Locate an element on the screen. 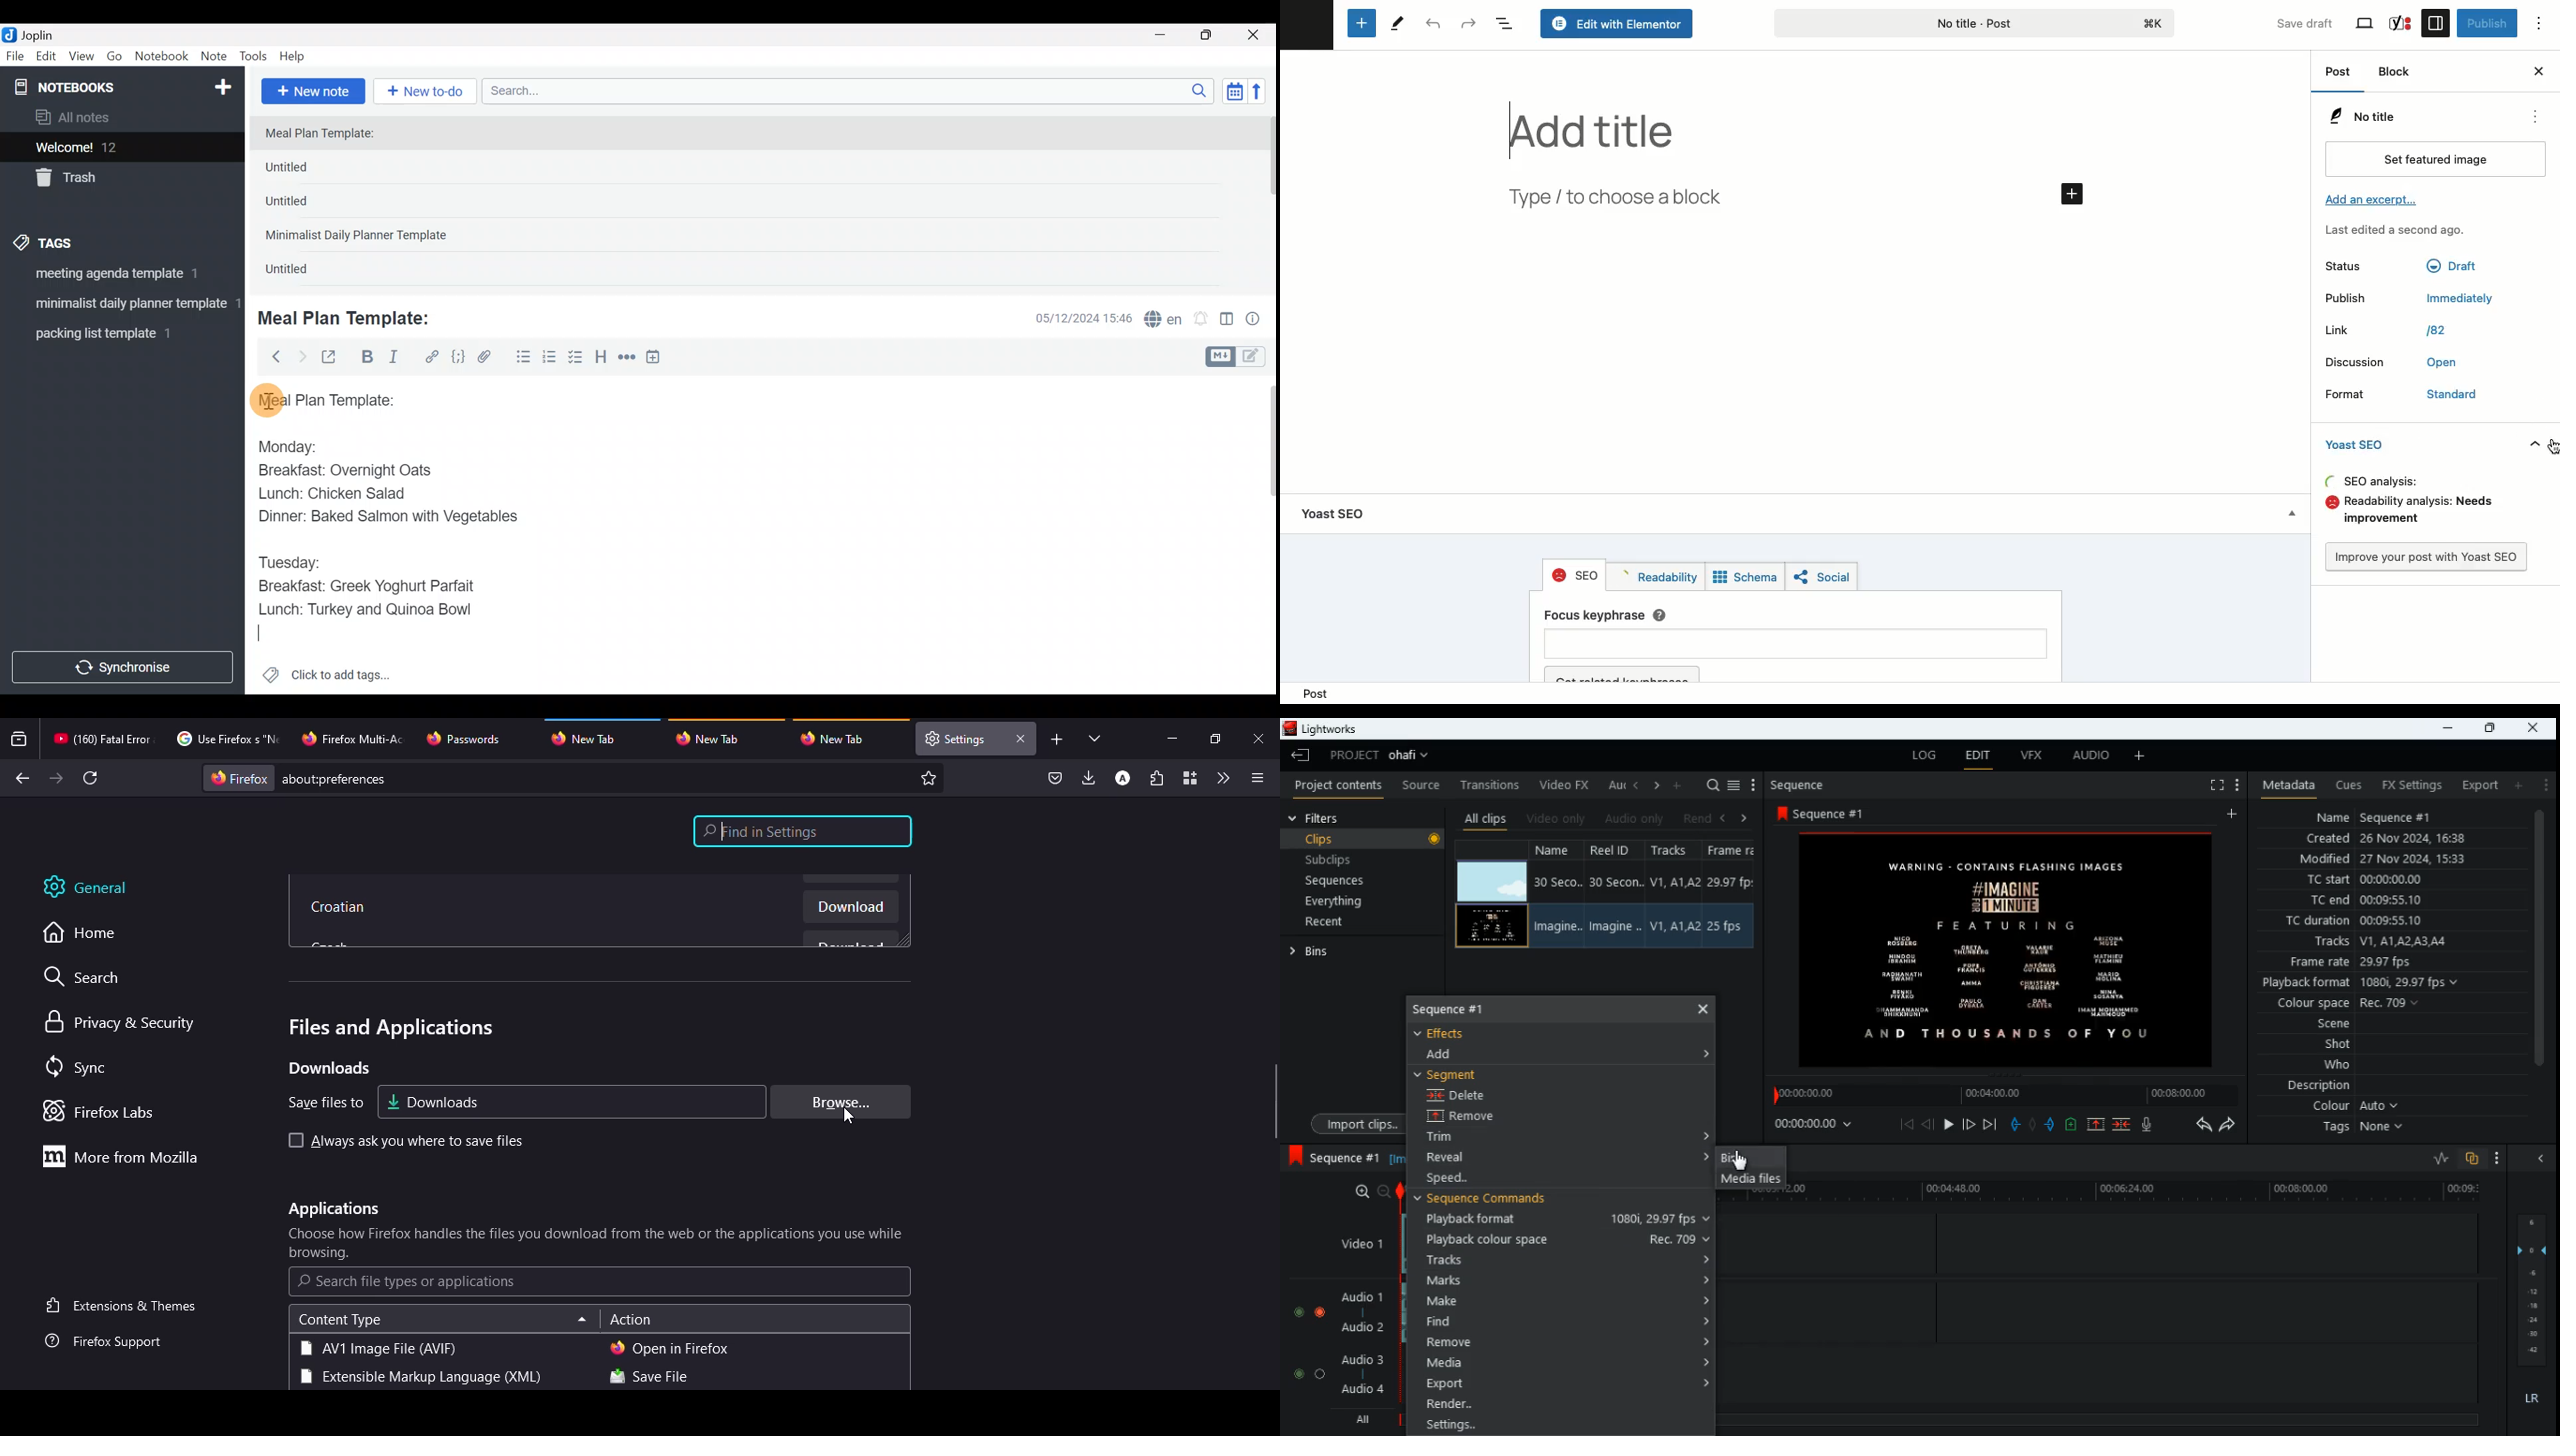 The width and height of the screenshot is (2576, 1456). Standard is located at coordinates (2444, 396).